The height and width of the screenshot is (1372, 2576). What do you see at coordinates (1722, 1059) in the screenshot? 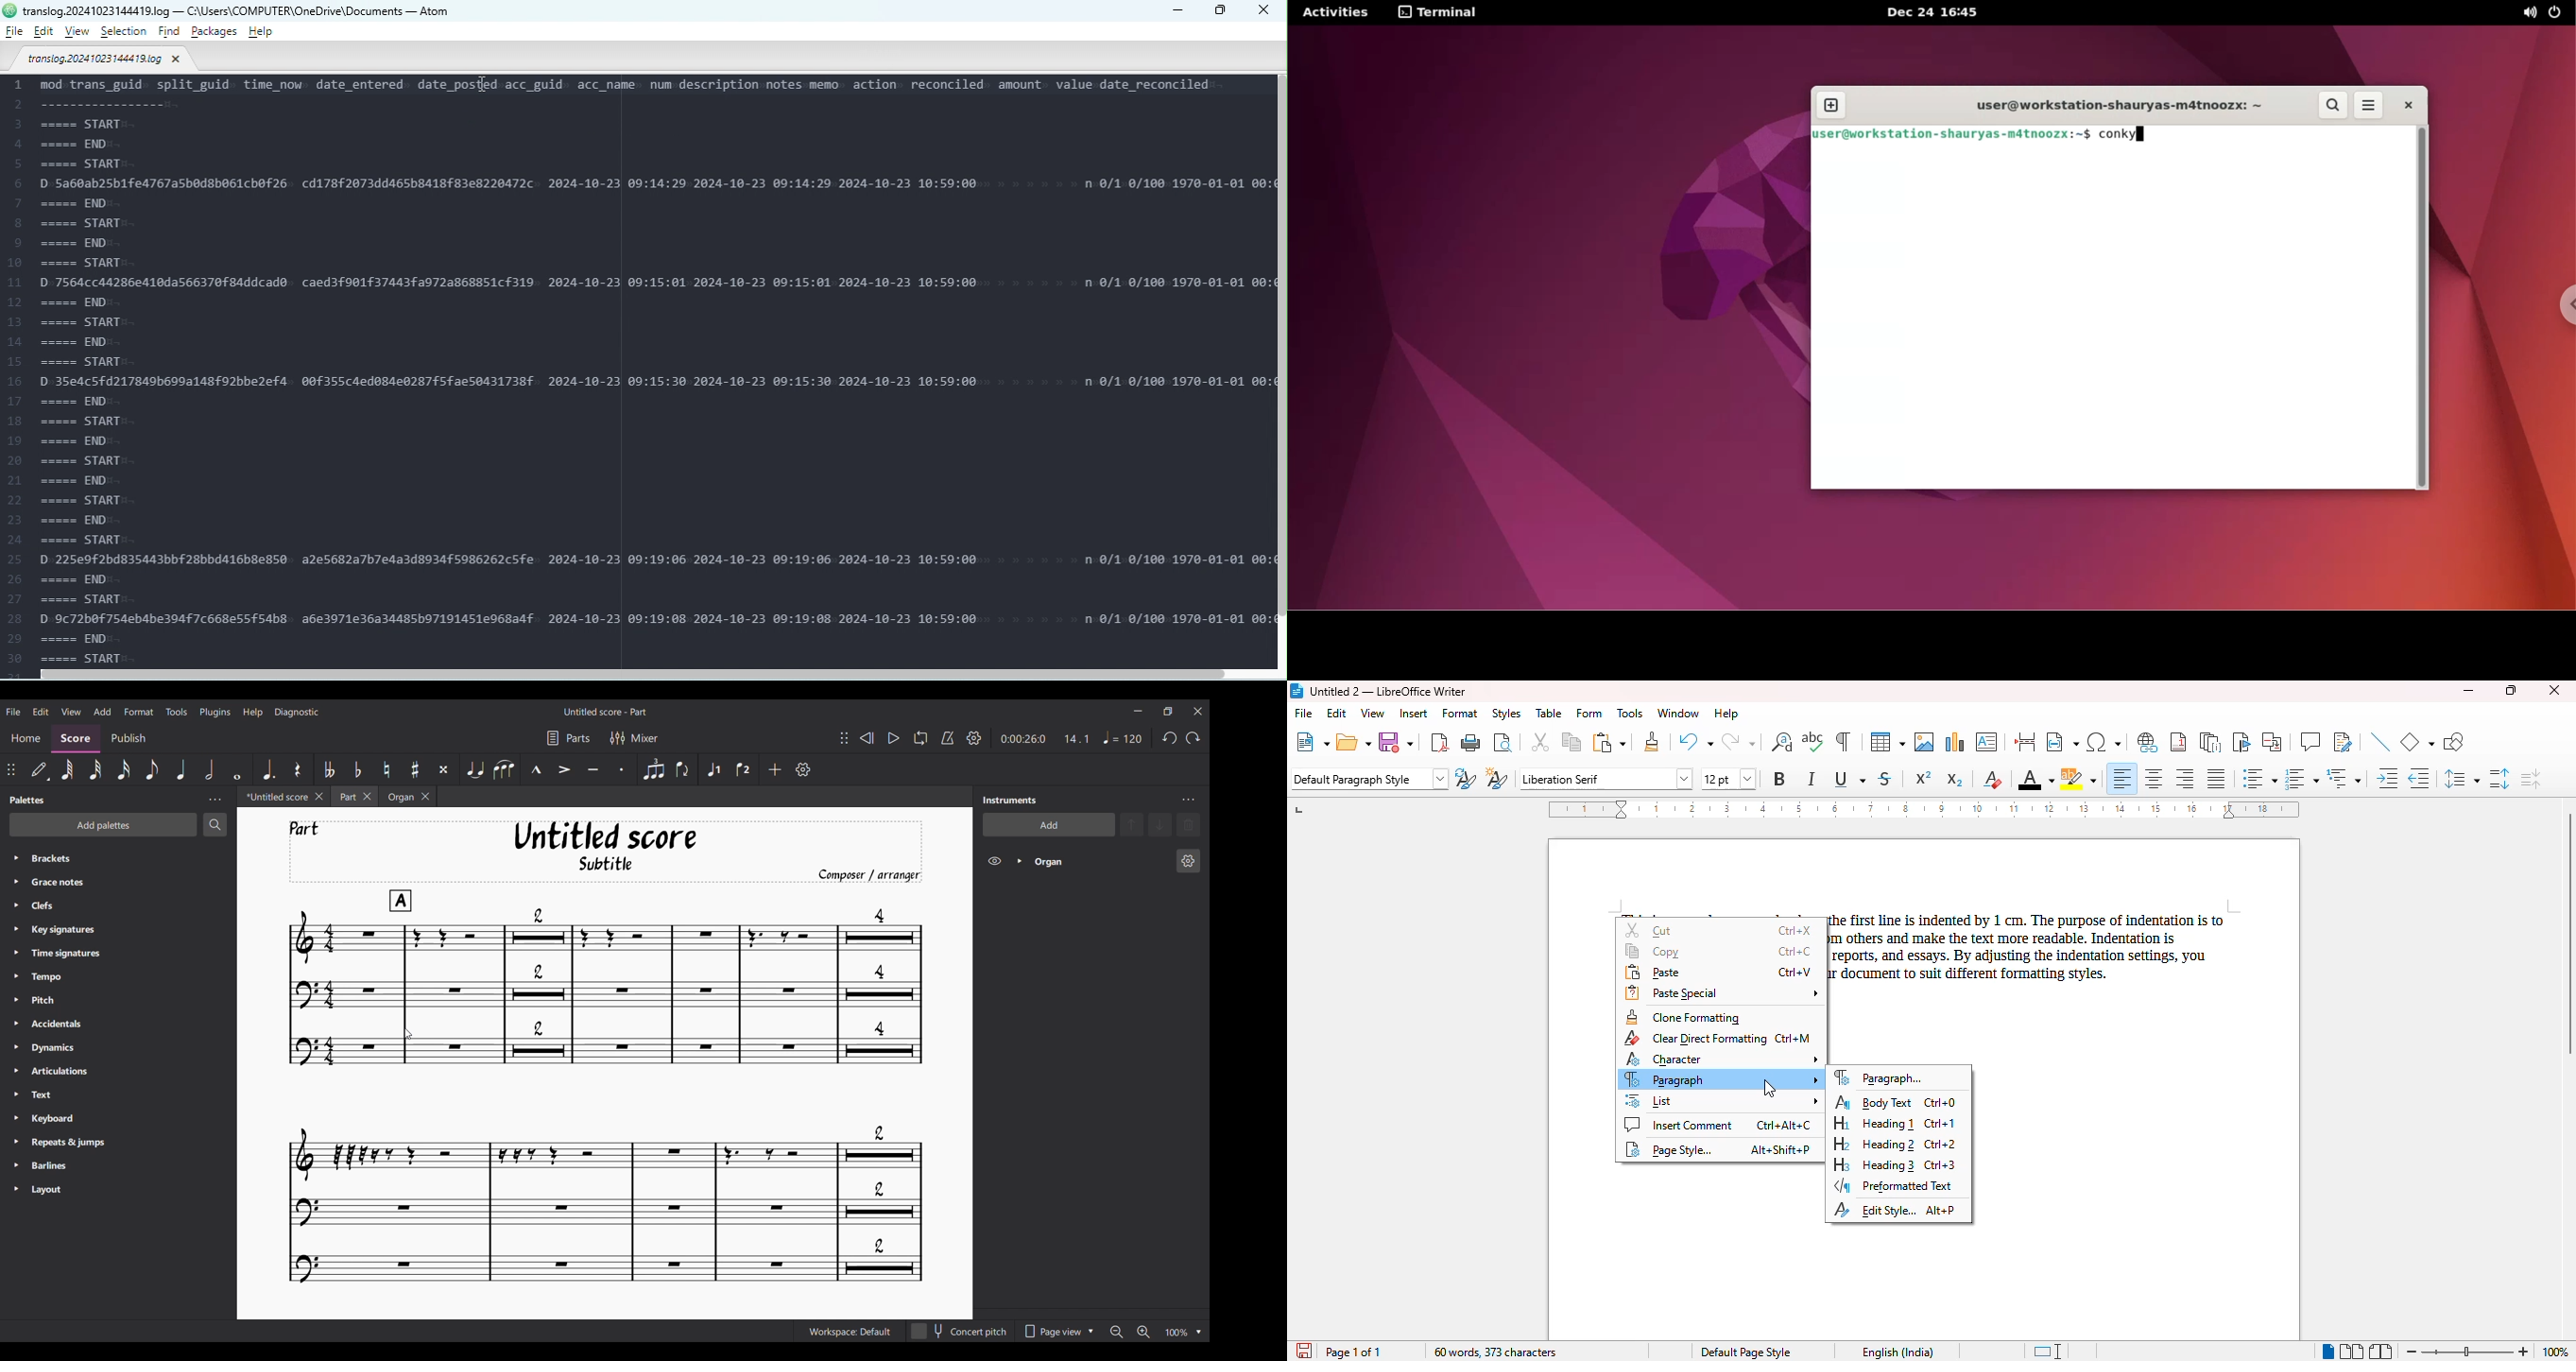
I see `character` at bounding box center [1722, 1059].